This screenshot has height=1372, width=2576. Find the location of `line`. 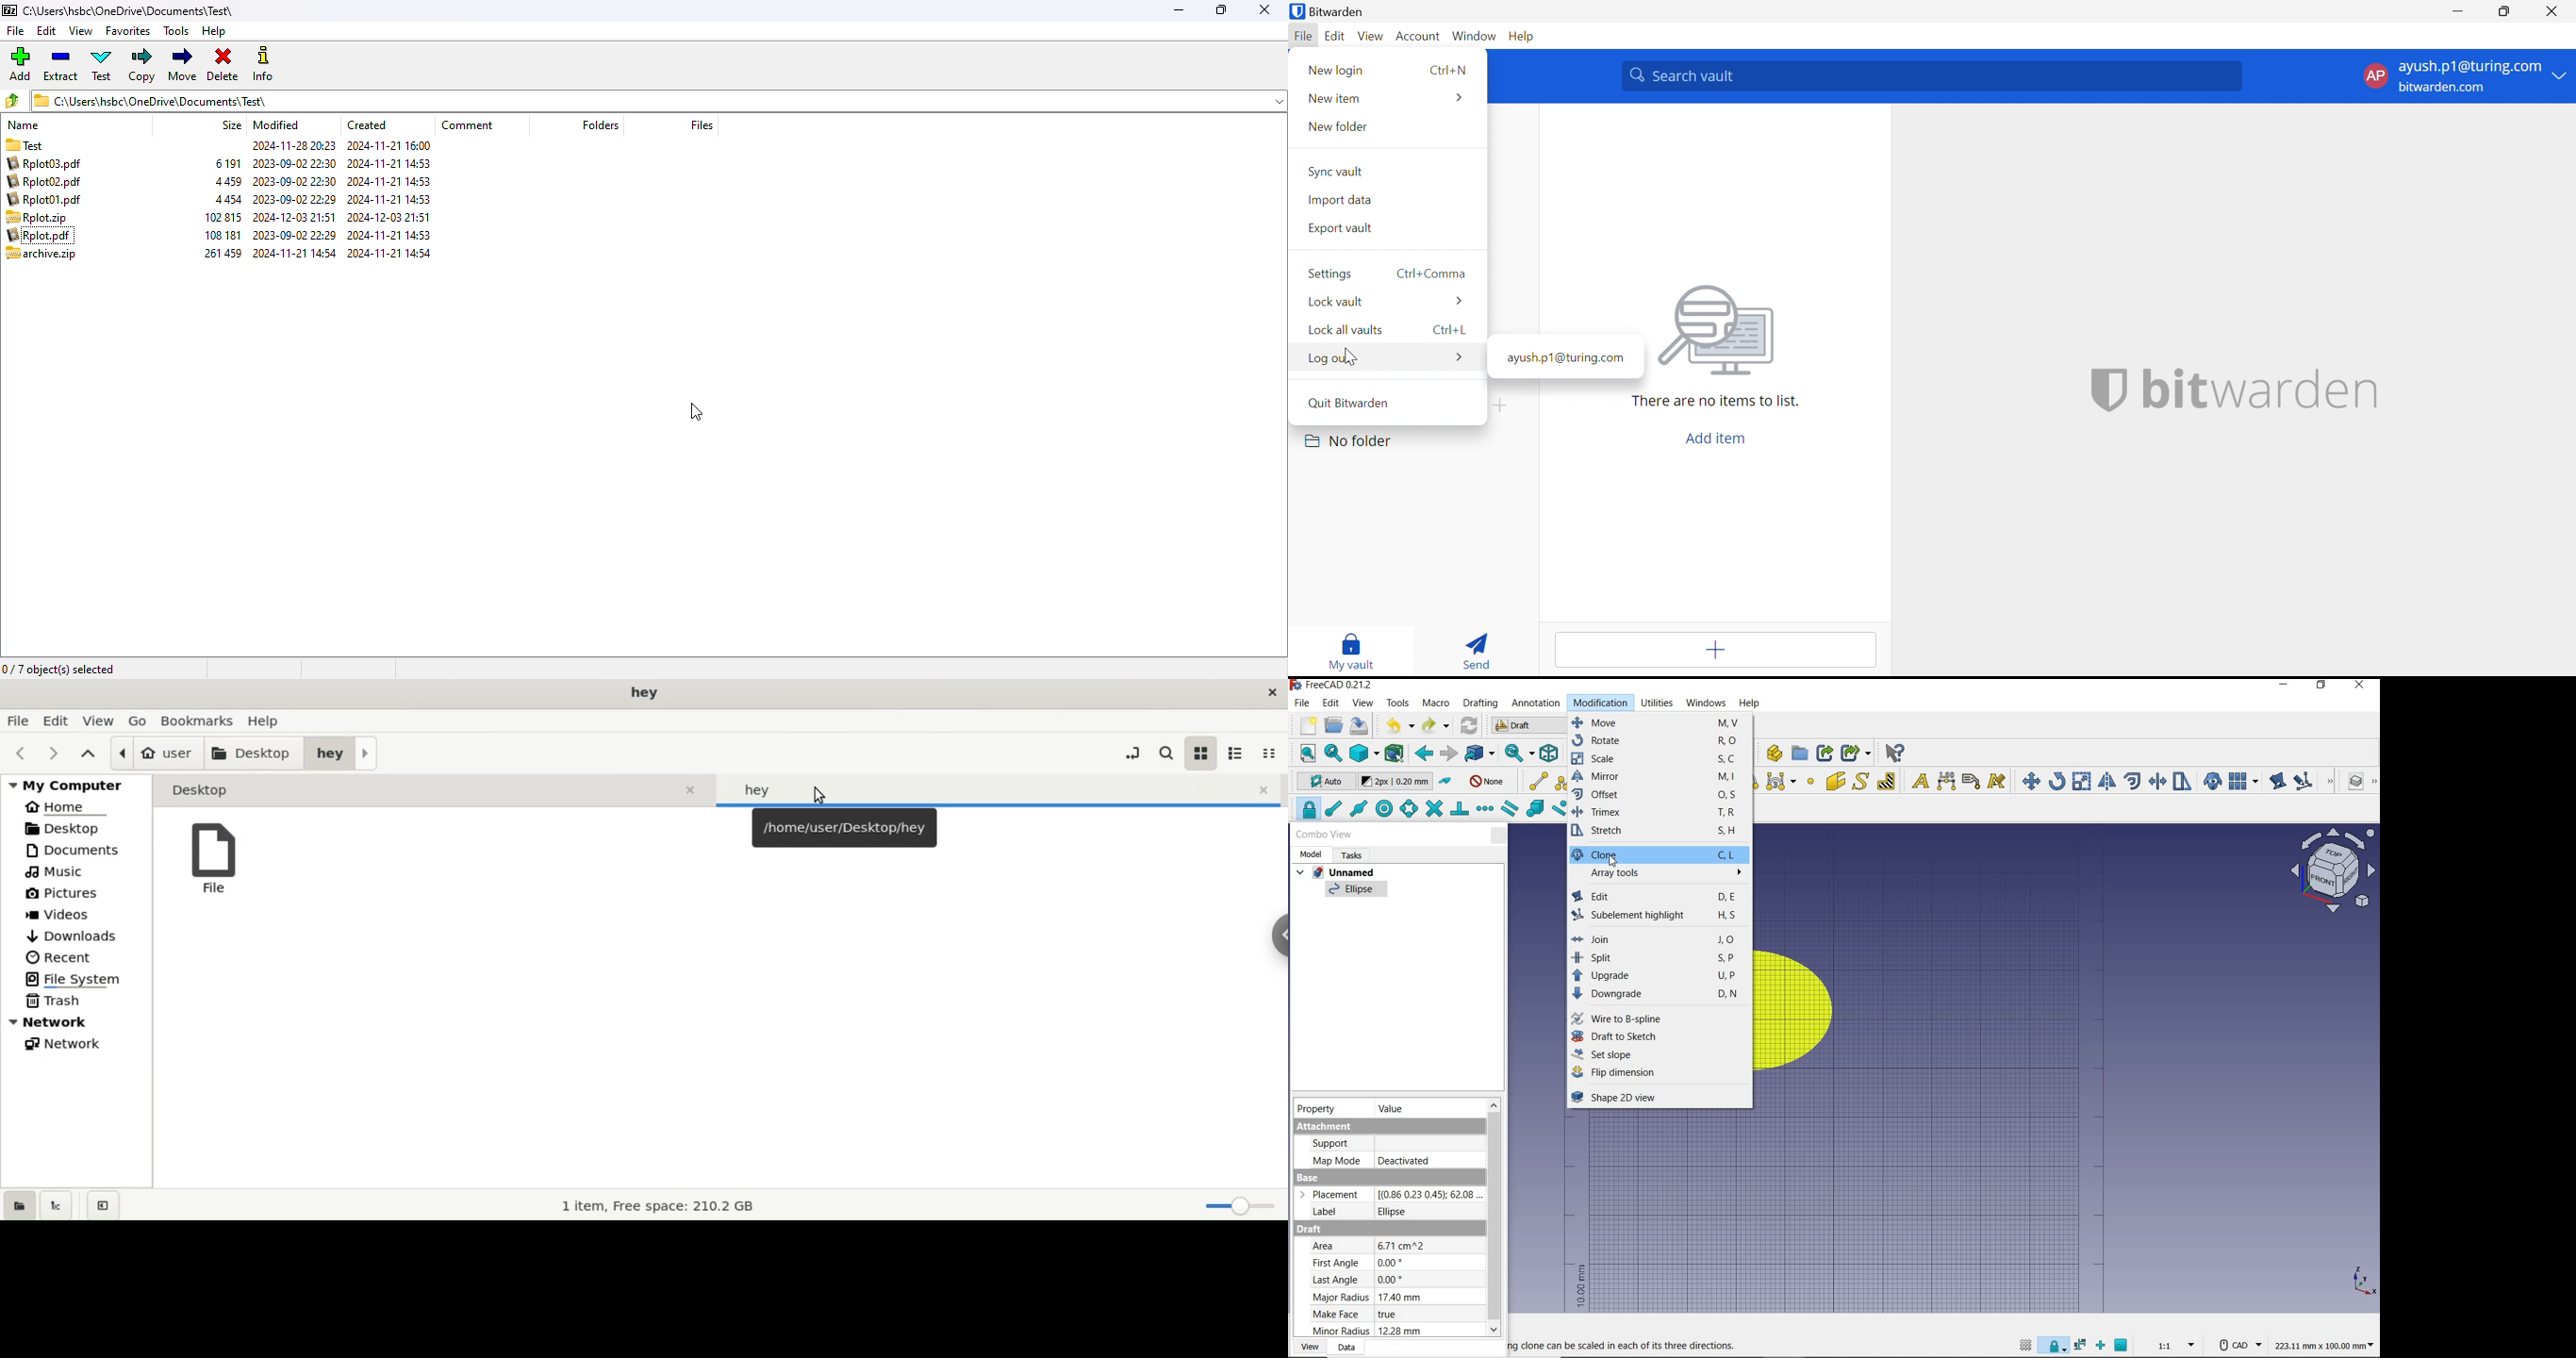

line is located at coordinates (1536, 780).